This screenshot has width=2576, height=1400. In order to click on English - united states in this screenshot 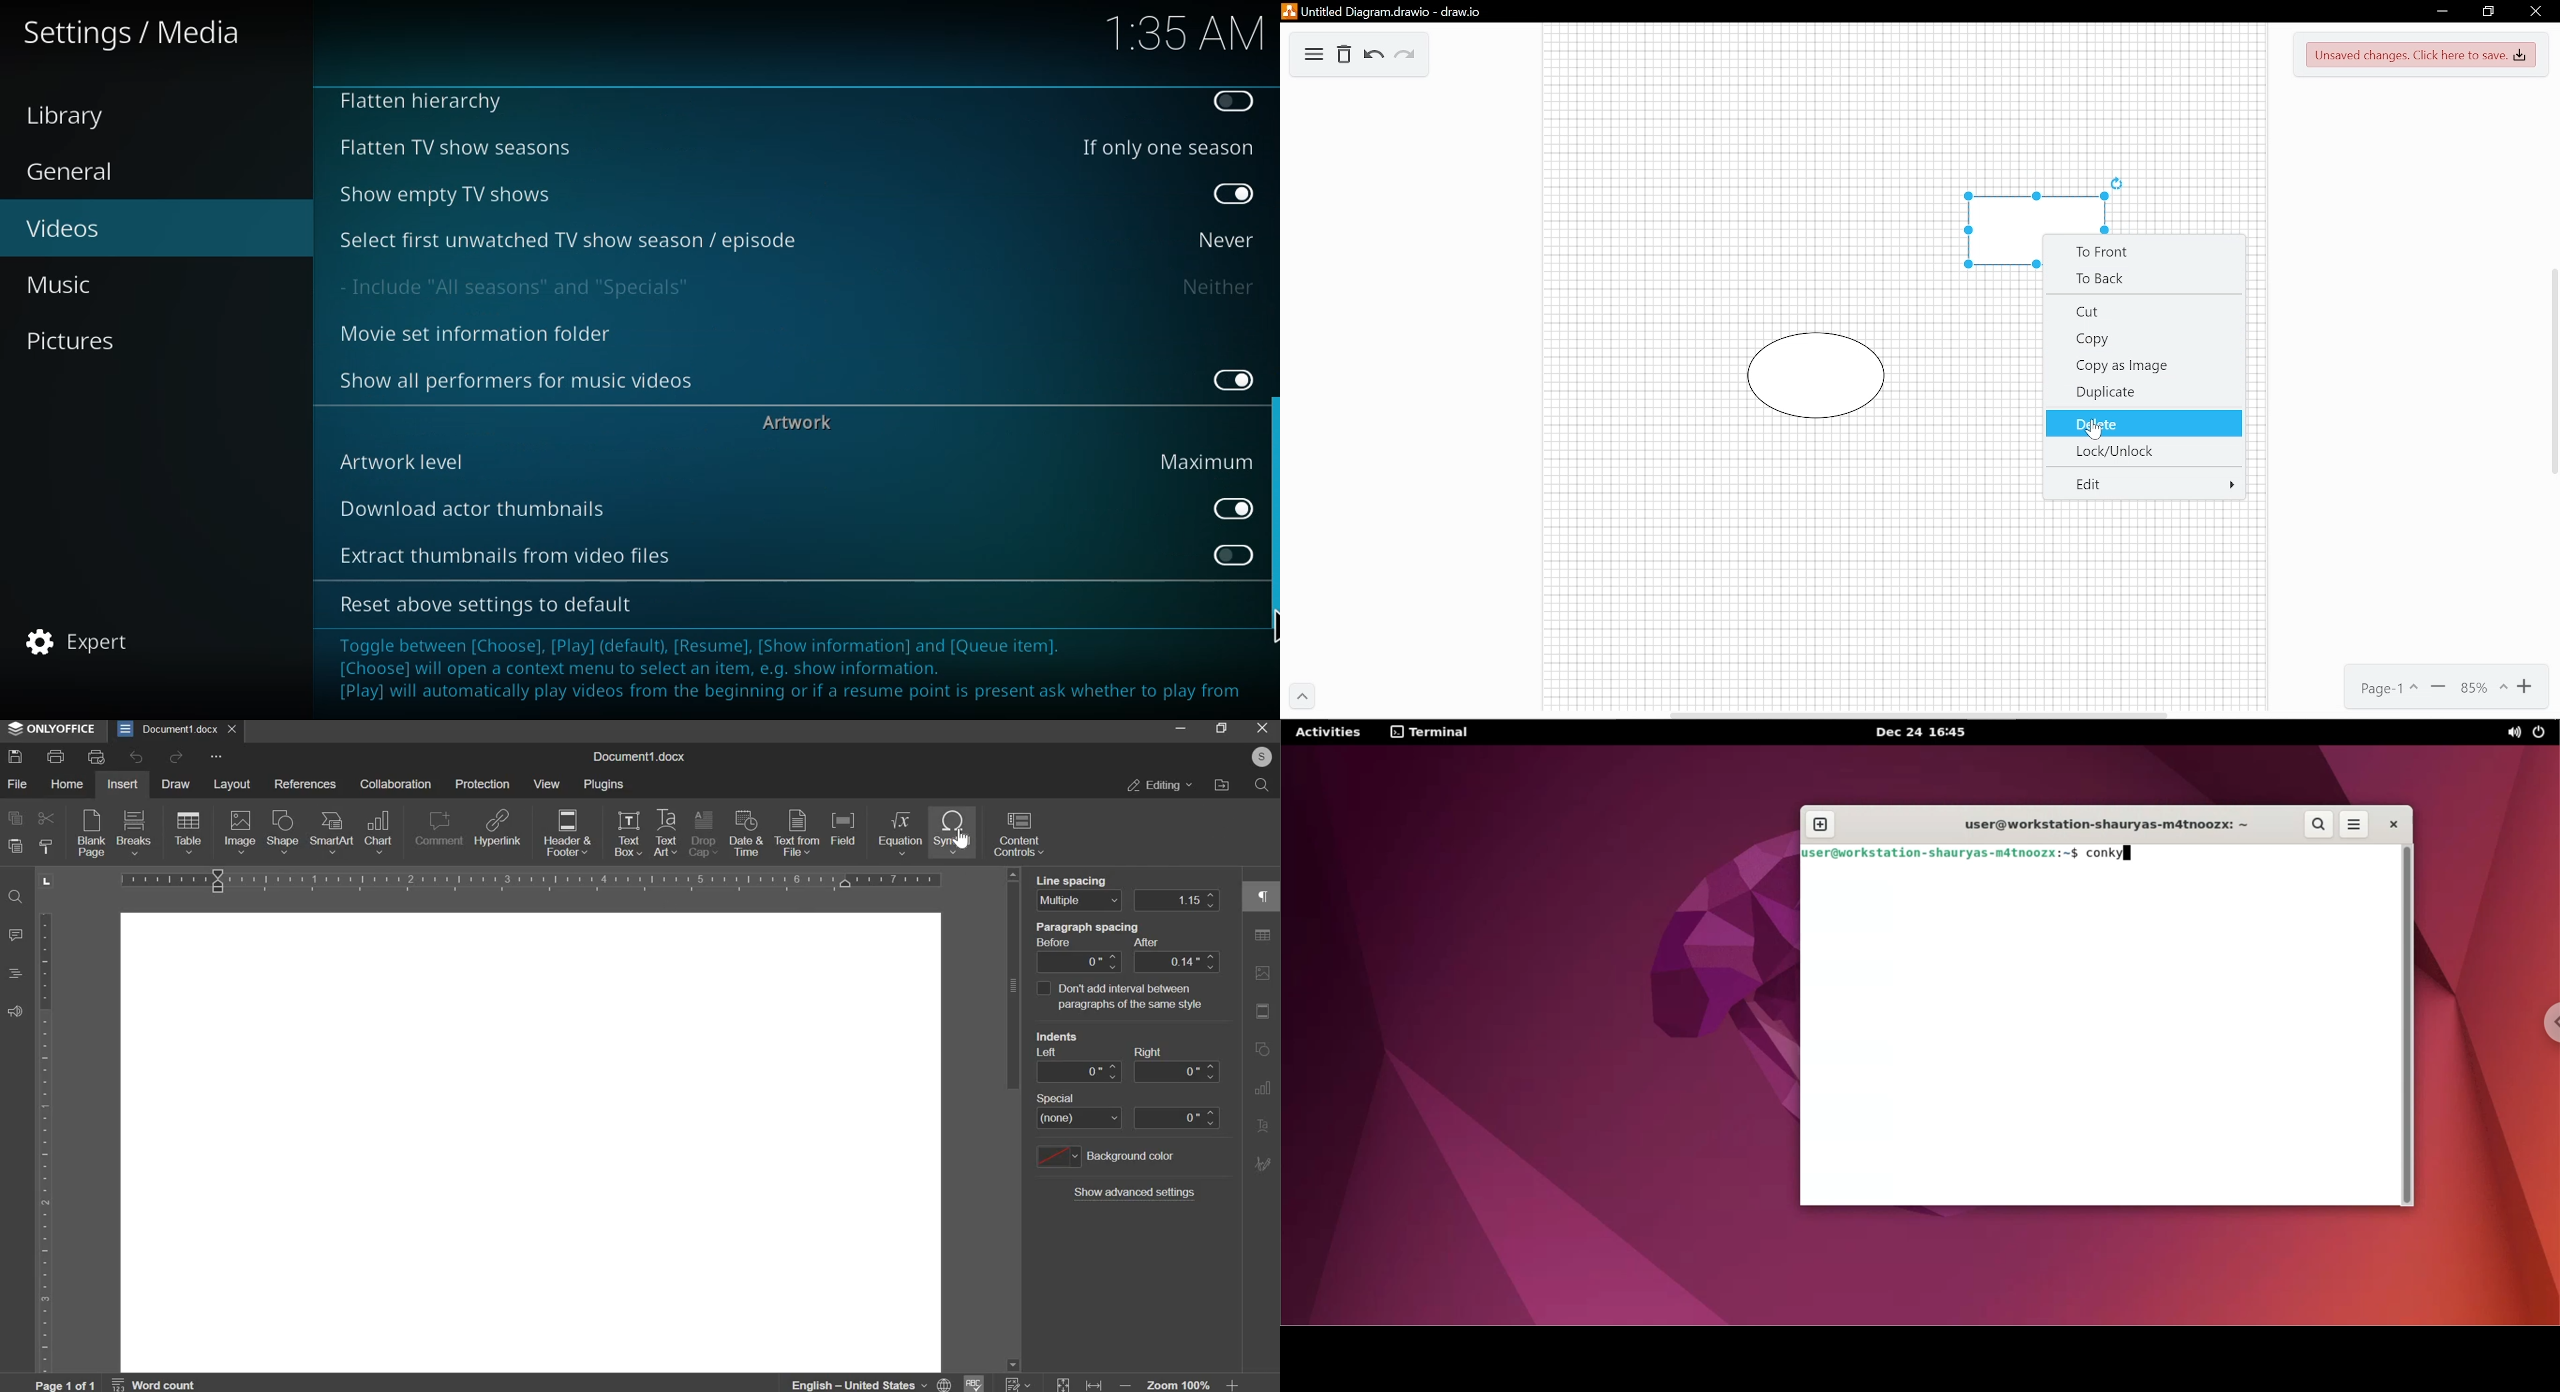, I will do `click(871, 1385)`.